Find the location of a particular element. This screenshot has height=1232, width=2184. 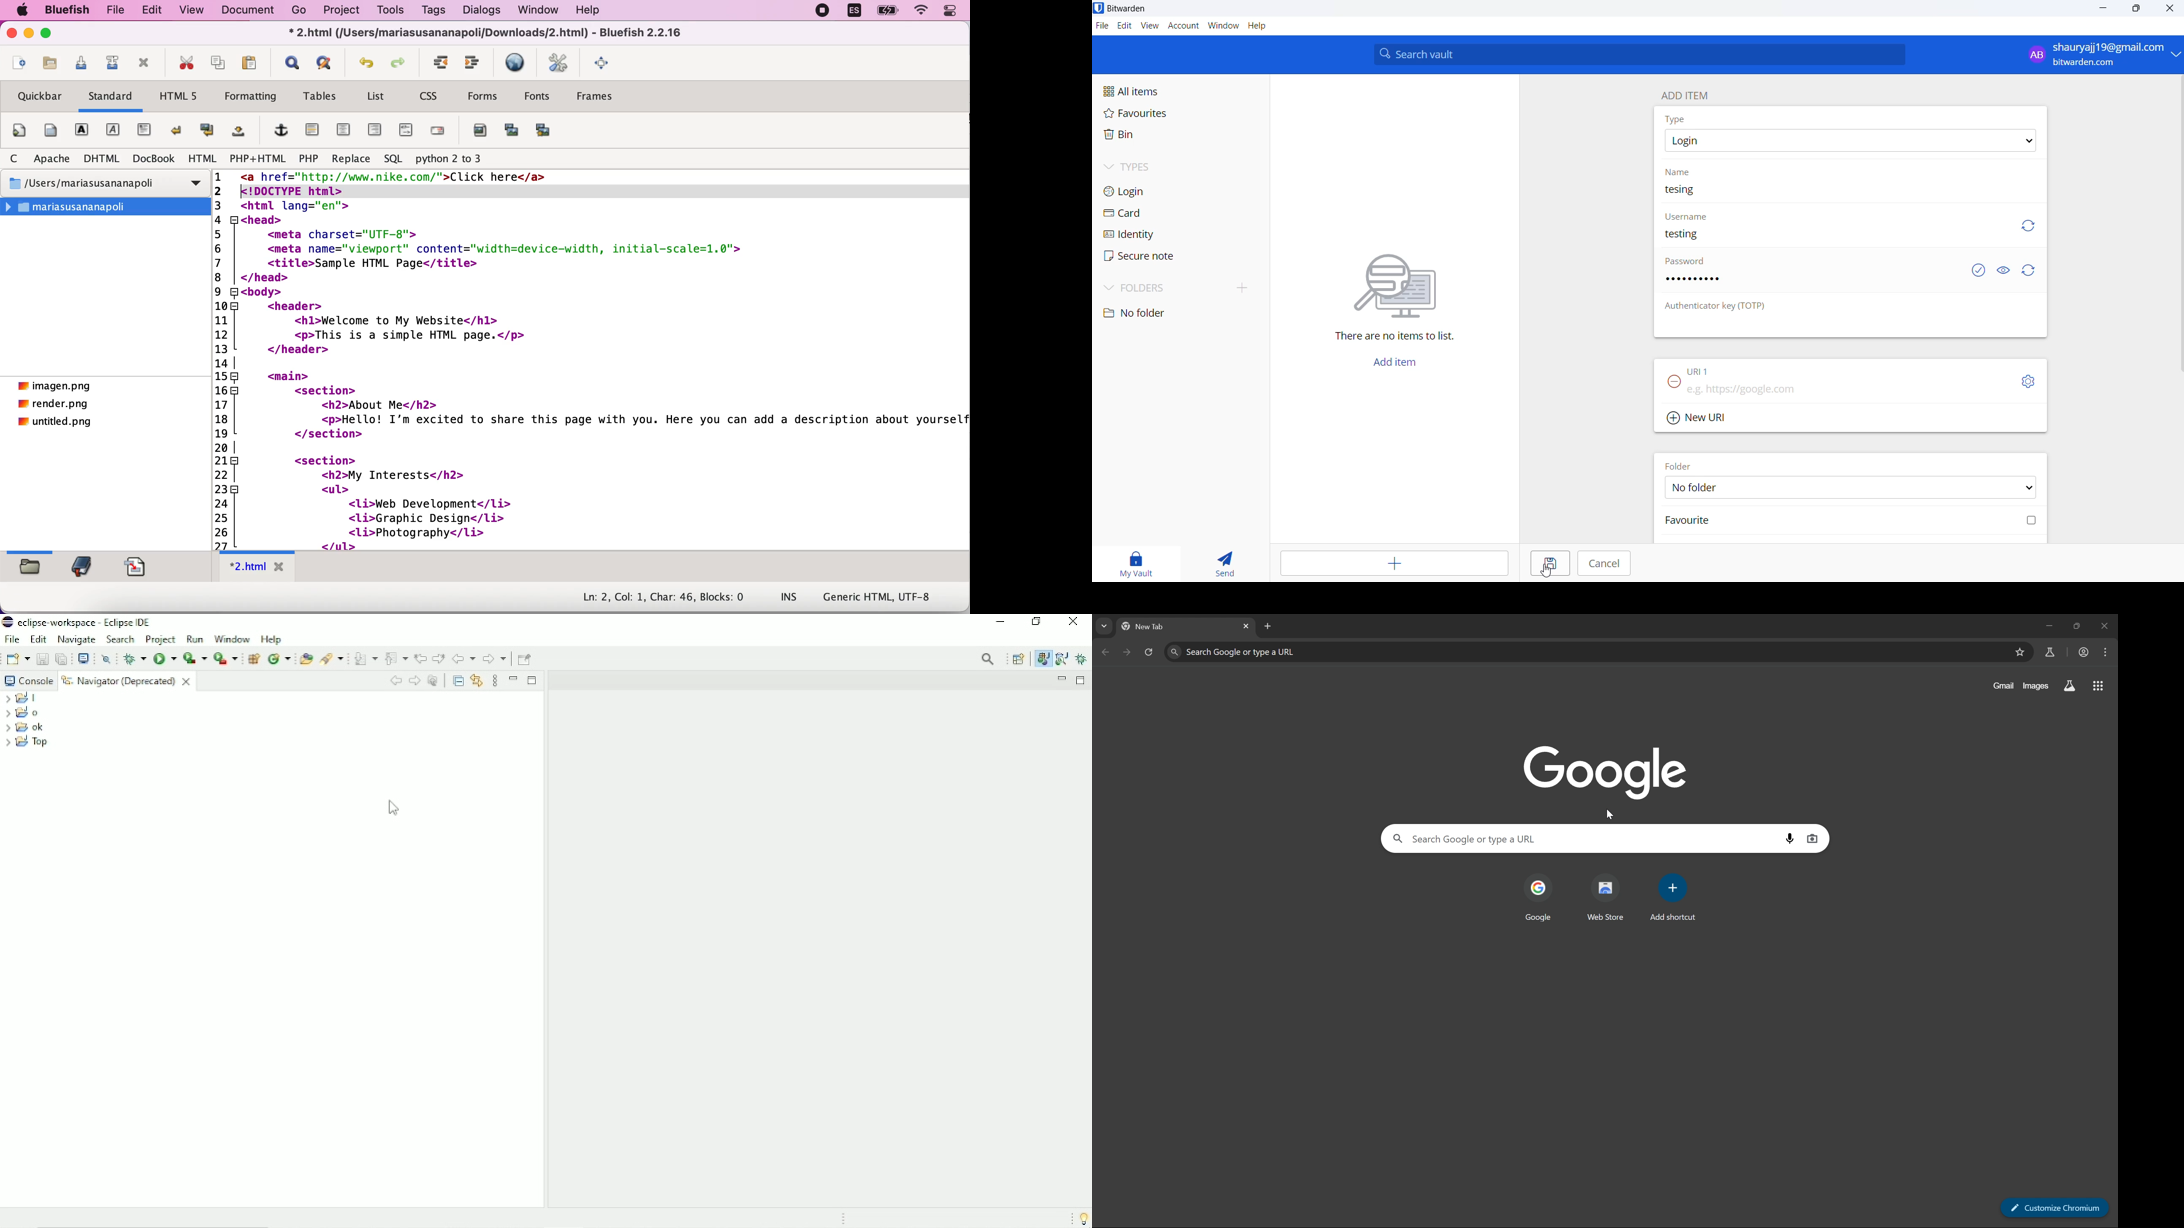

DocBook is located at coordinates (153, 158).